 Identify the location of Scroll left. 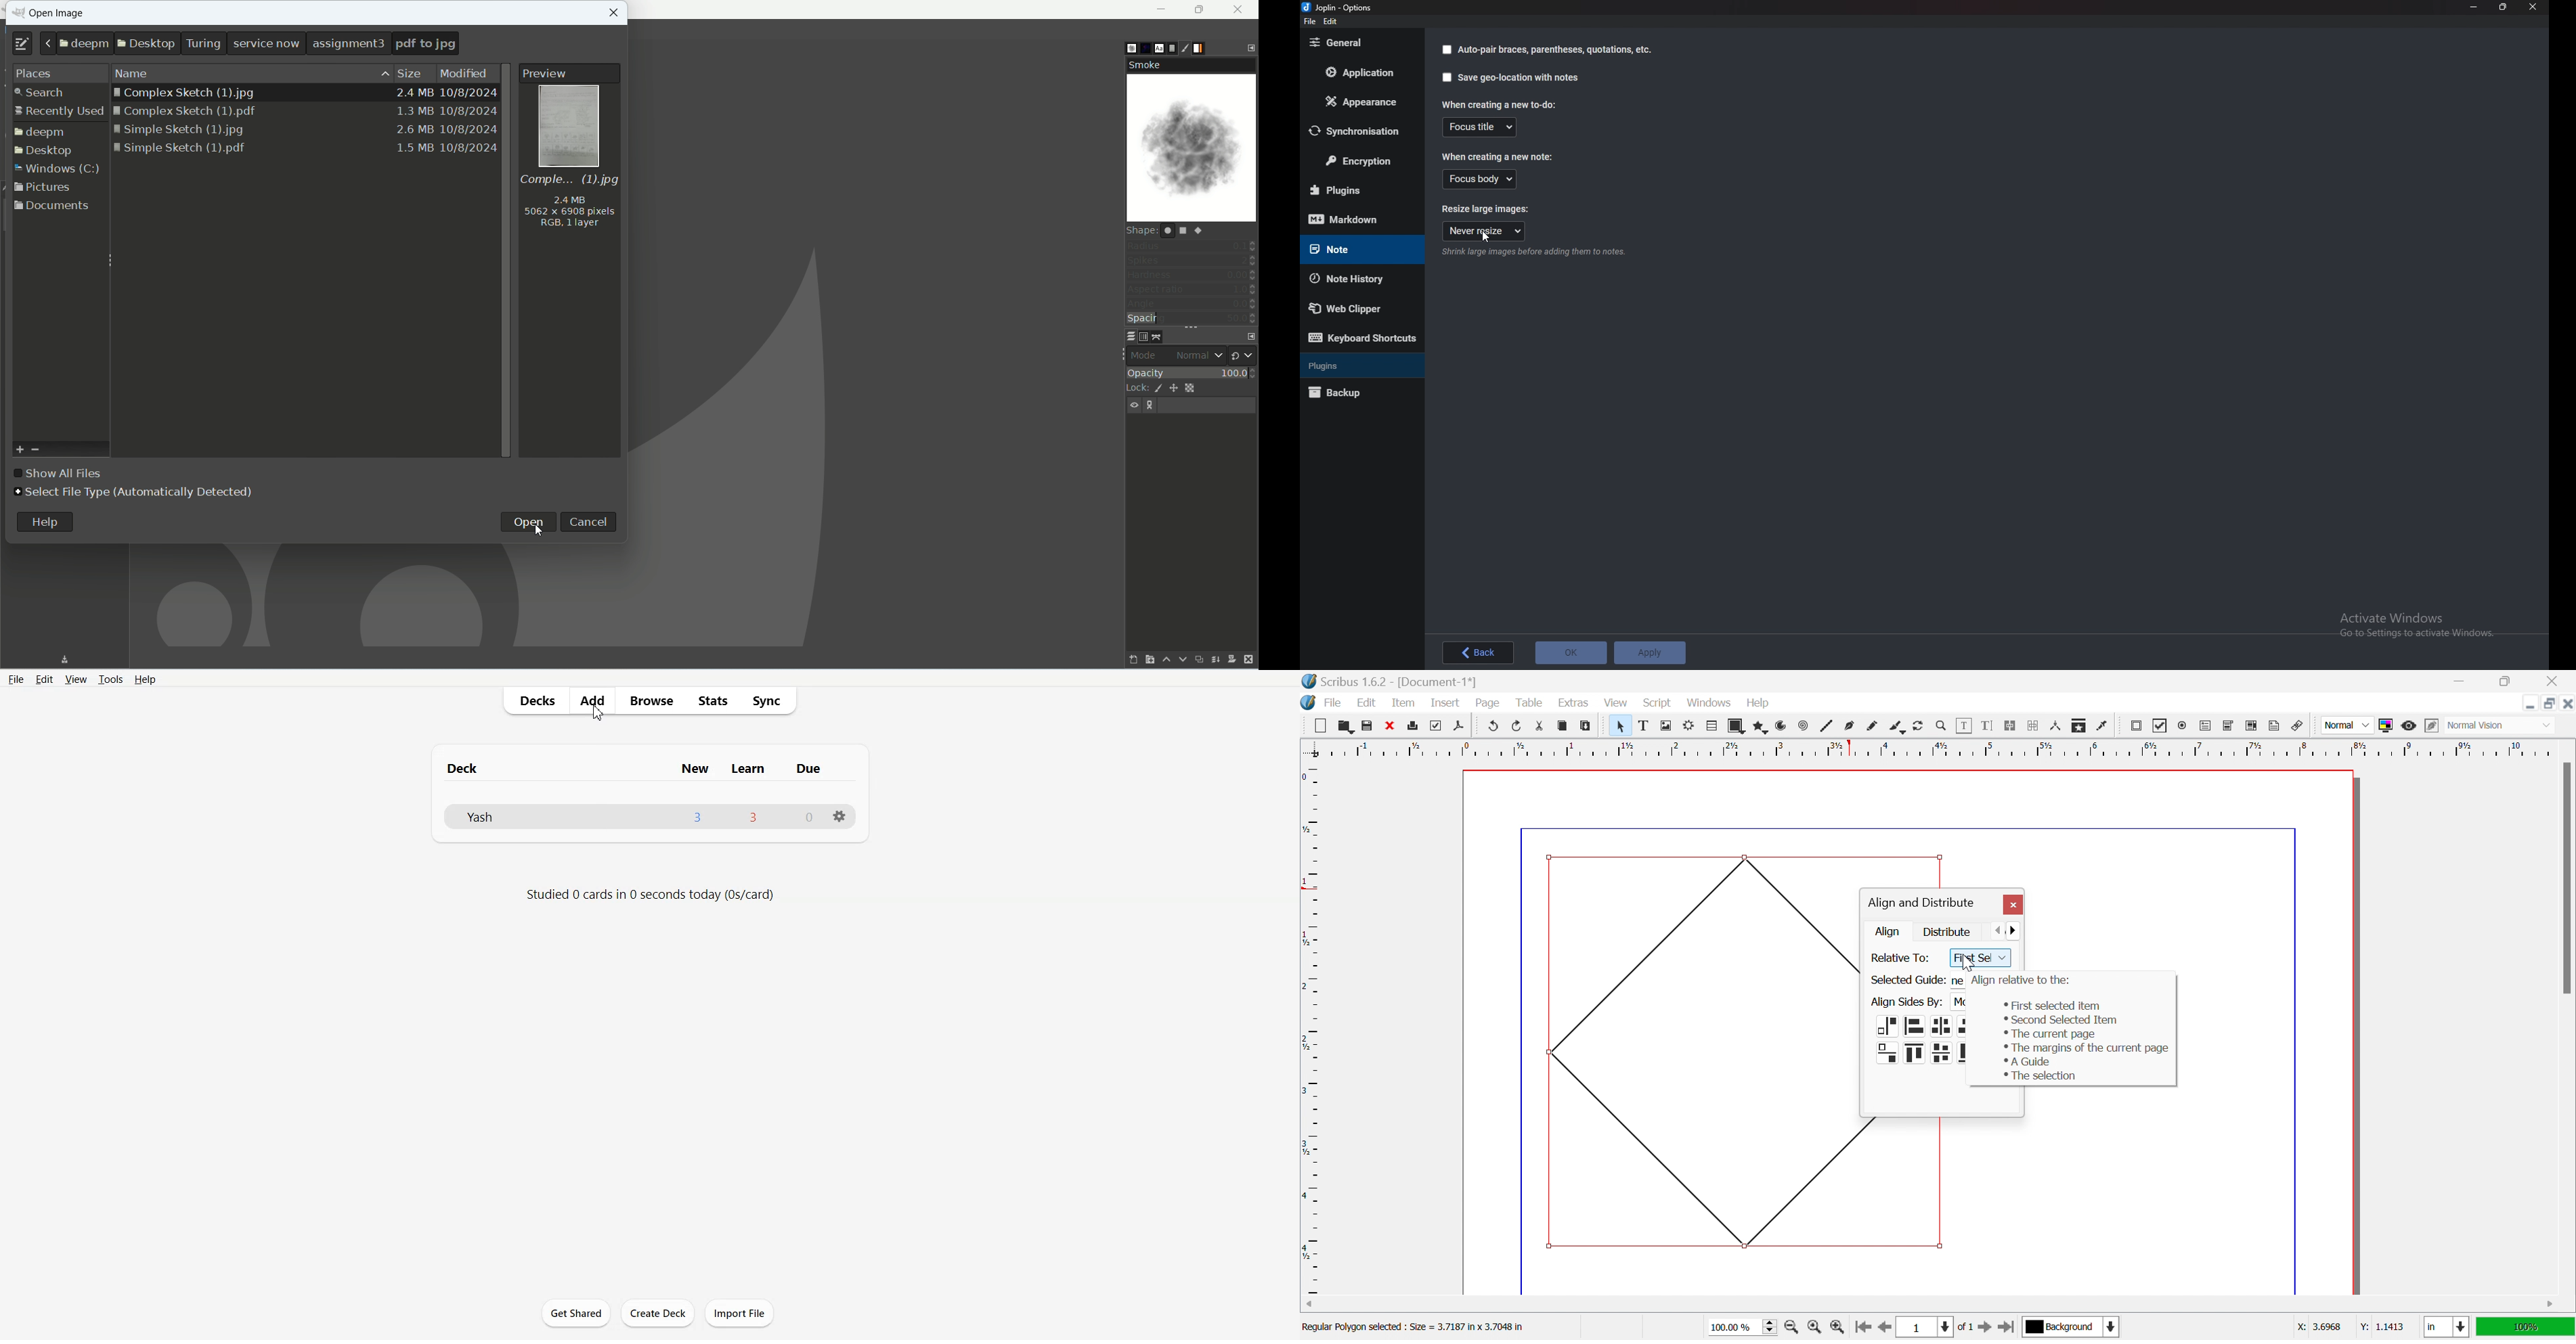
(1310, 1305).